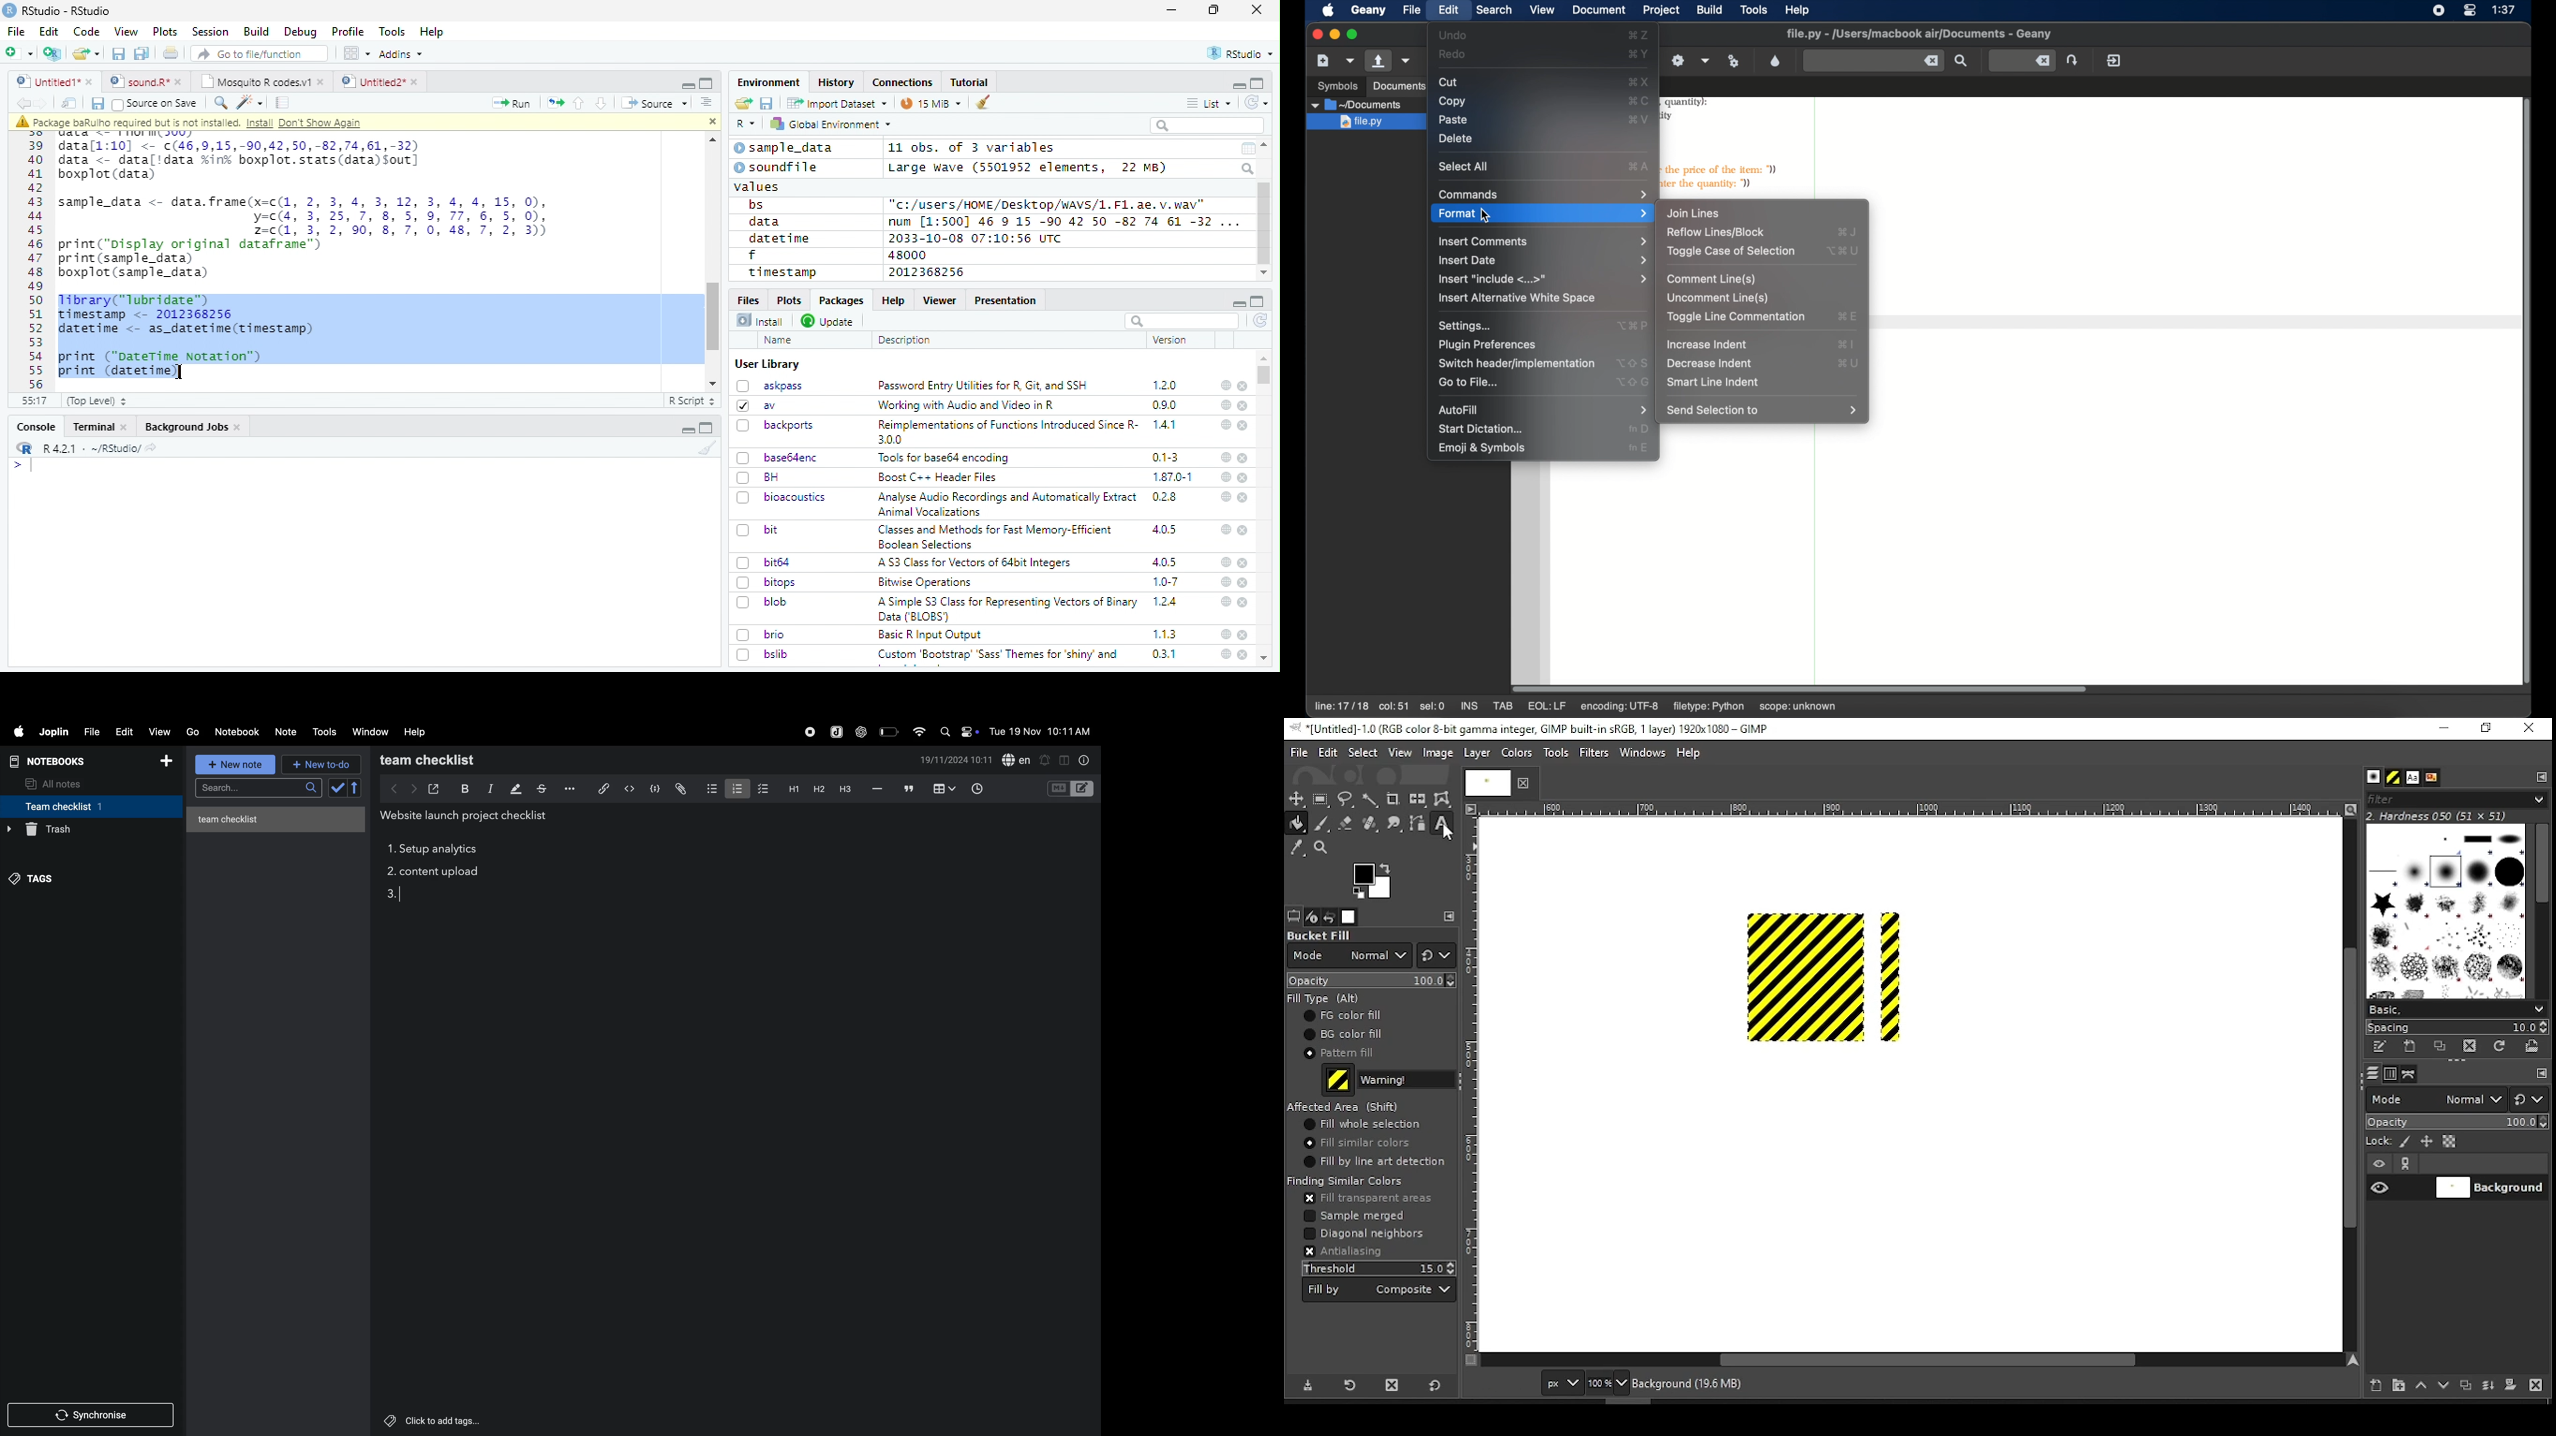 This screenshot has height=1456, width=2576. What do you see at coordinates (1041, 732) in the screenshot?
I see `date and time` at bounding box center [1041, 732].